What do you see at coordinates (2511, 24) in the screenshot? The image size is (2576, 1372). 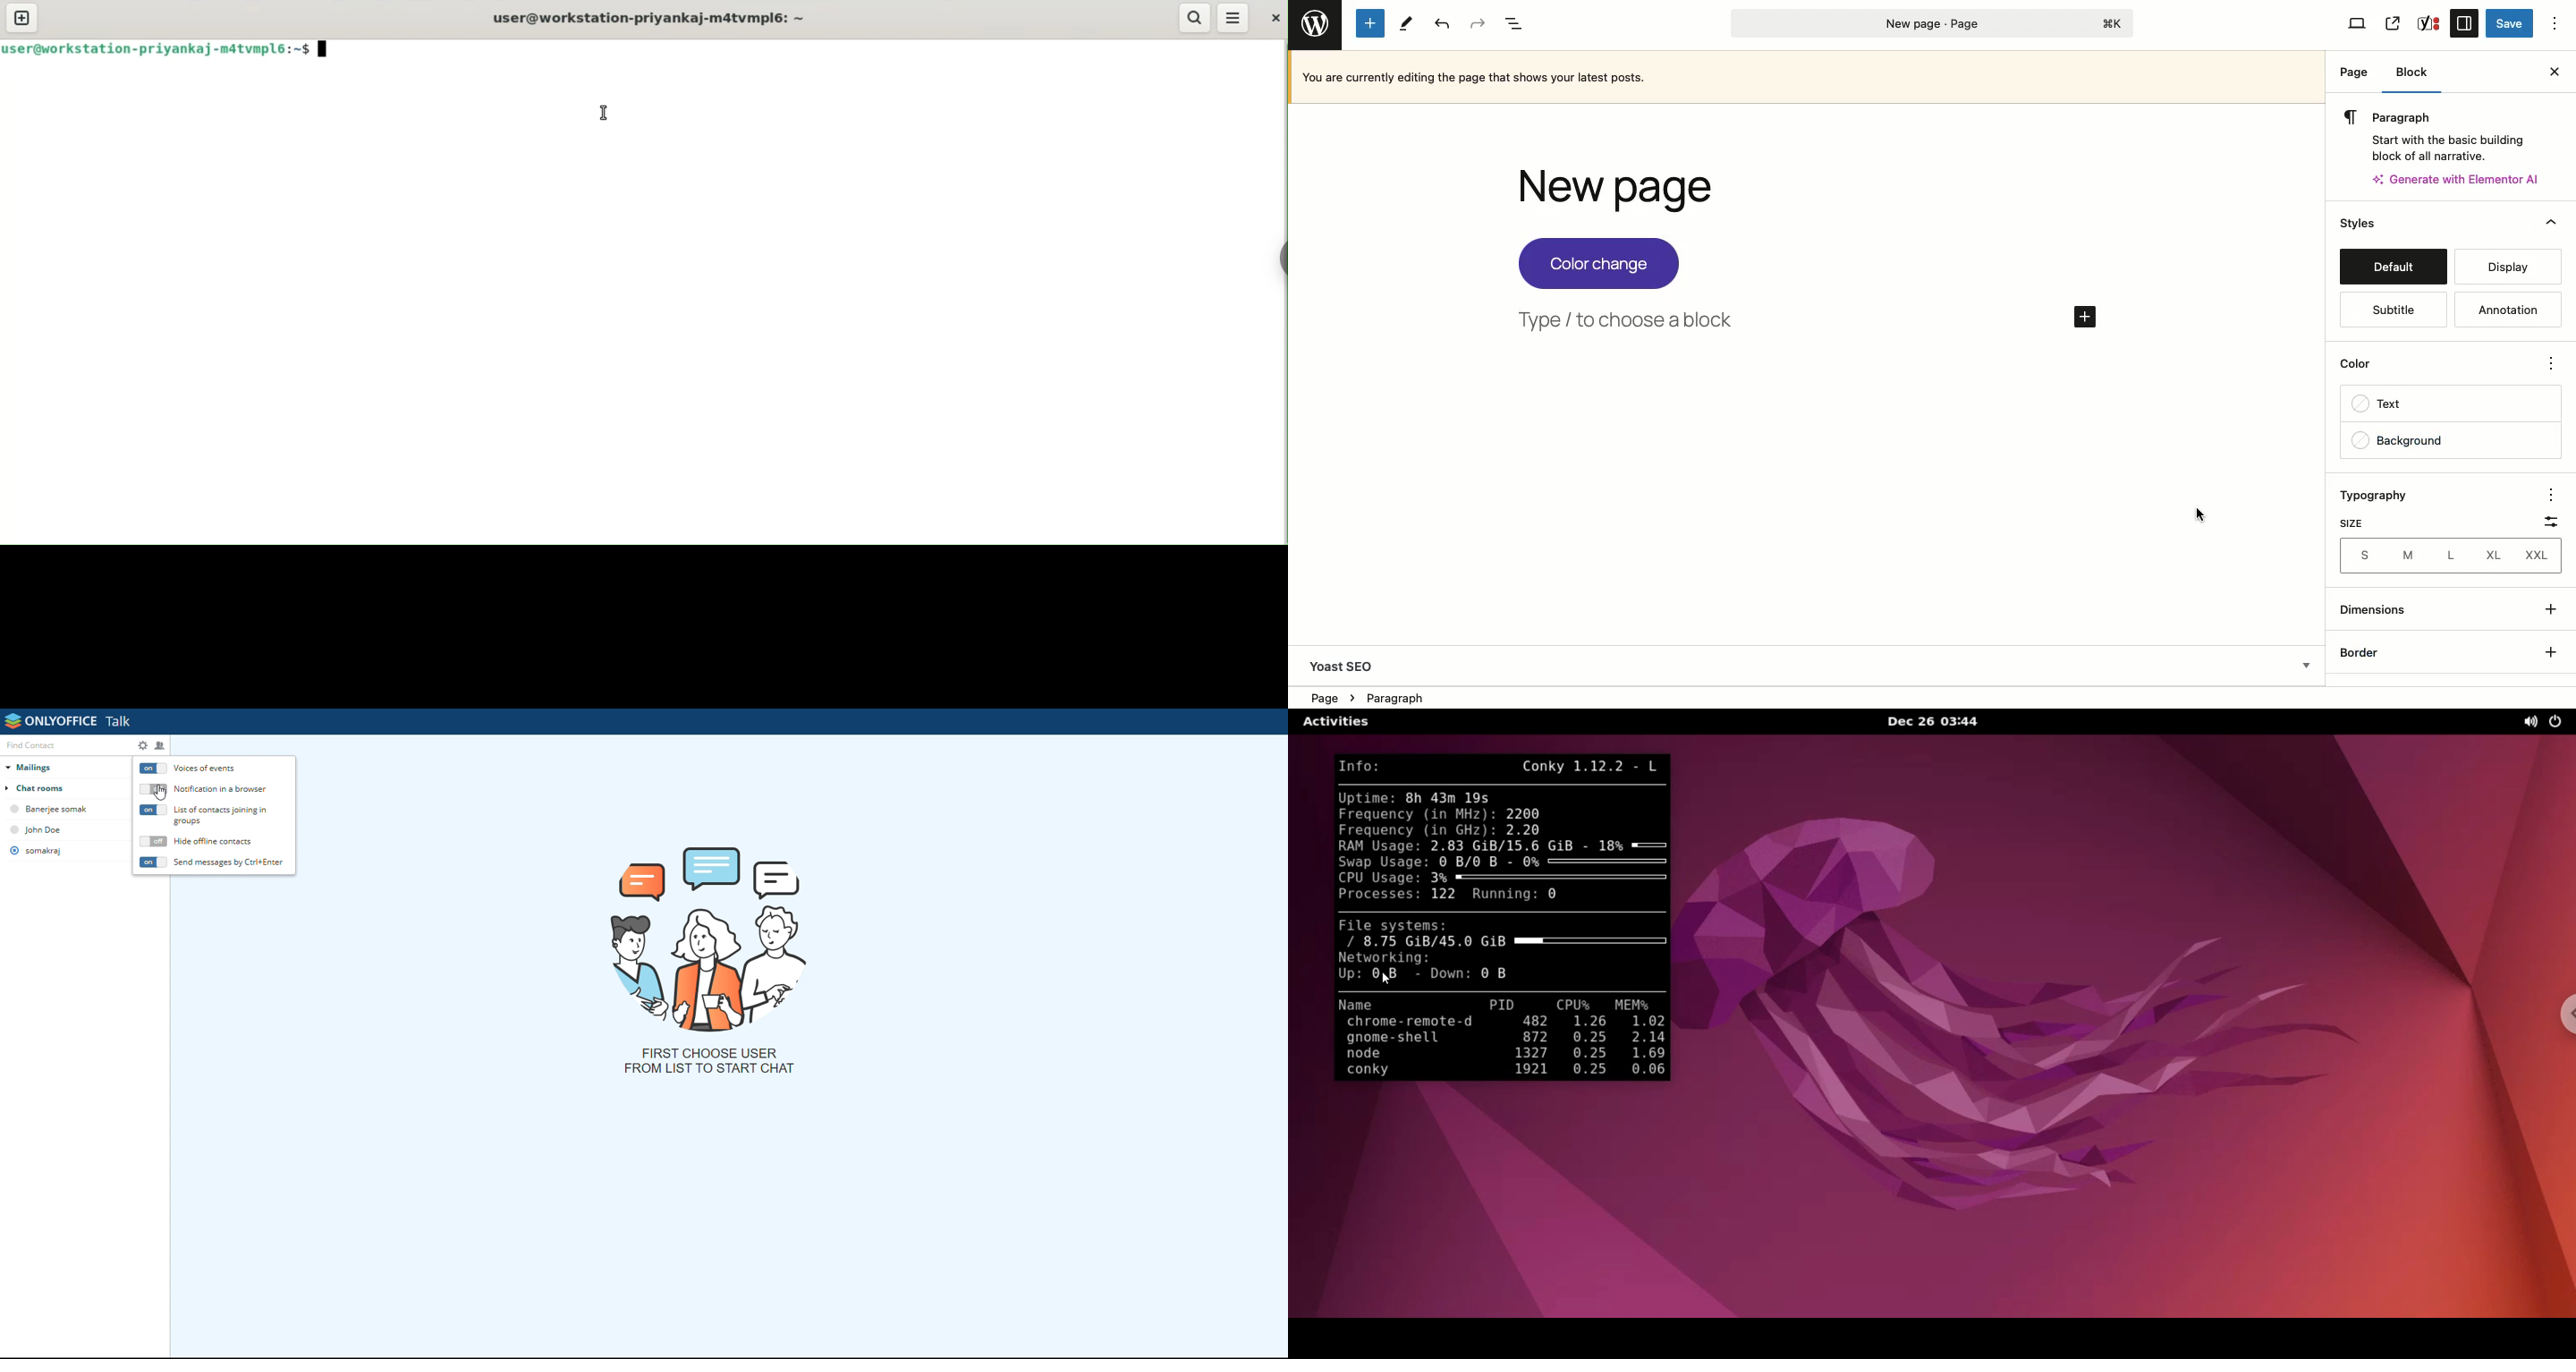 I see `Save` at bounding box center [2511, 24].